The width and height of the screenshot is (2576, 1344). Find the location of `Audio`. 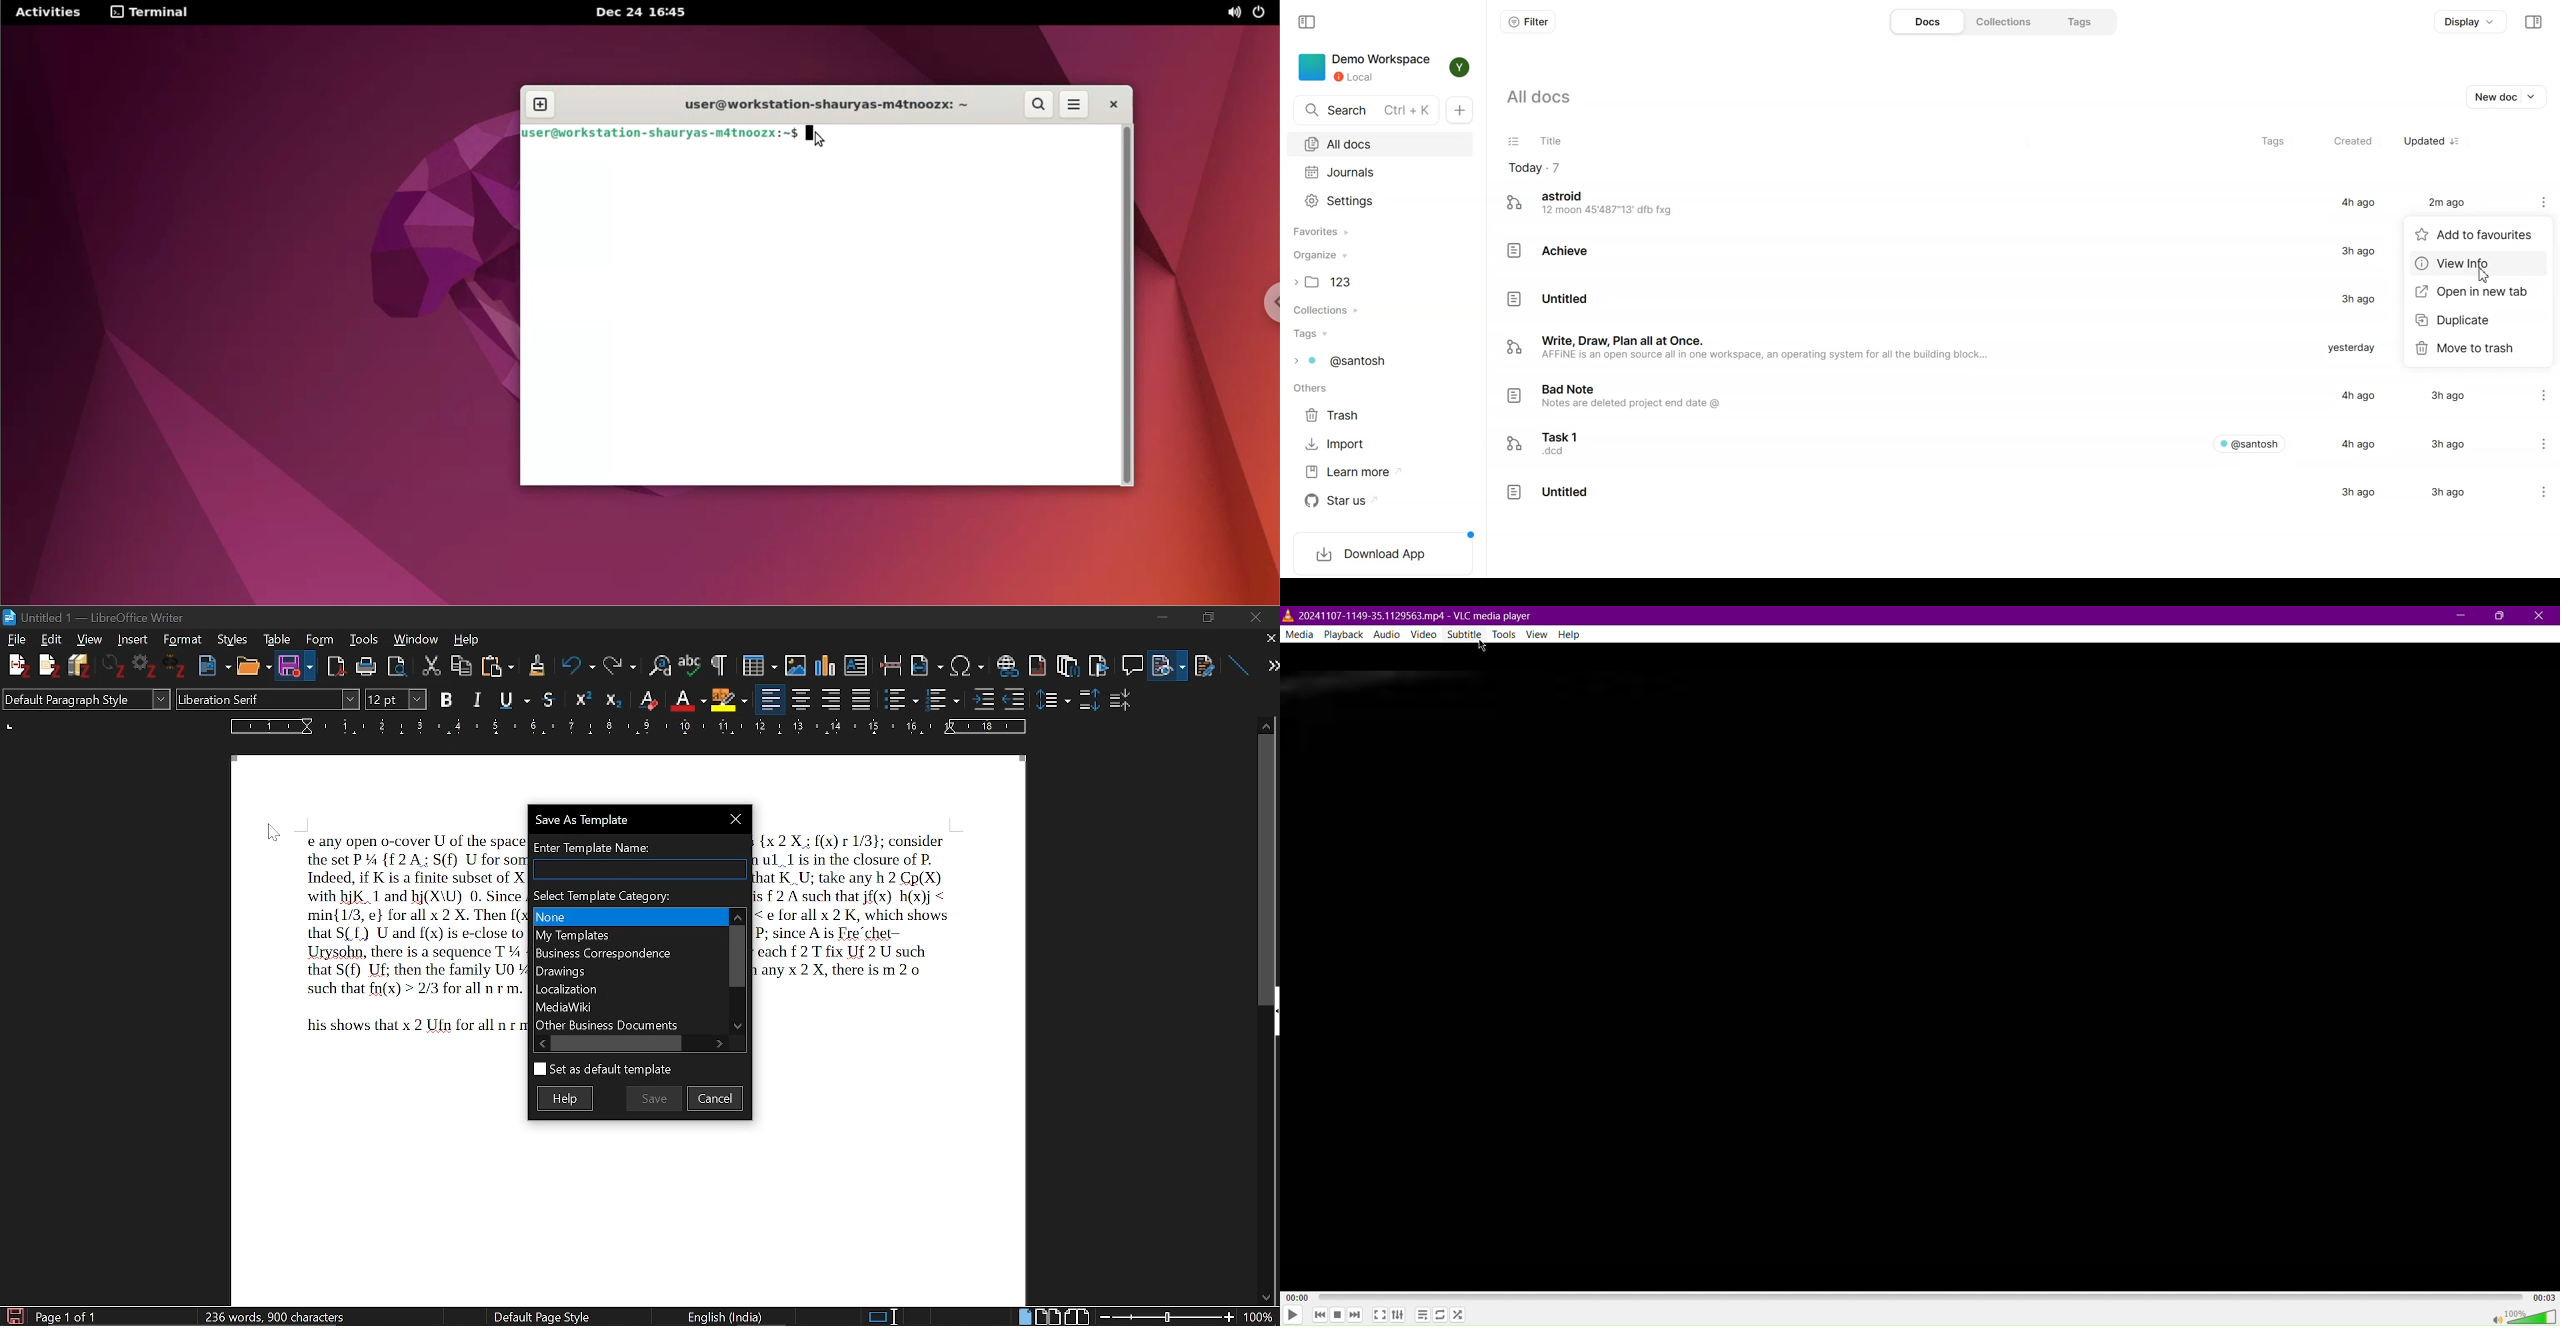

Audio is located at coordinates (1387, 634).